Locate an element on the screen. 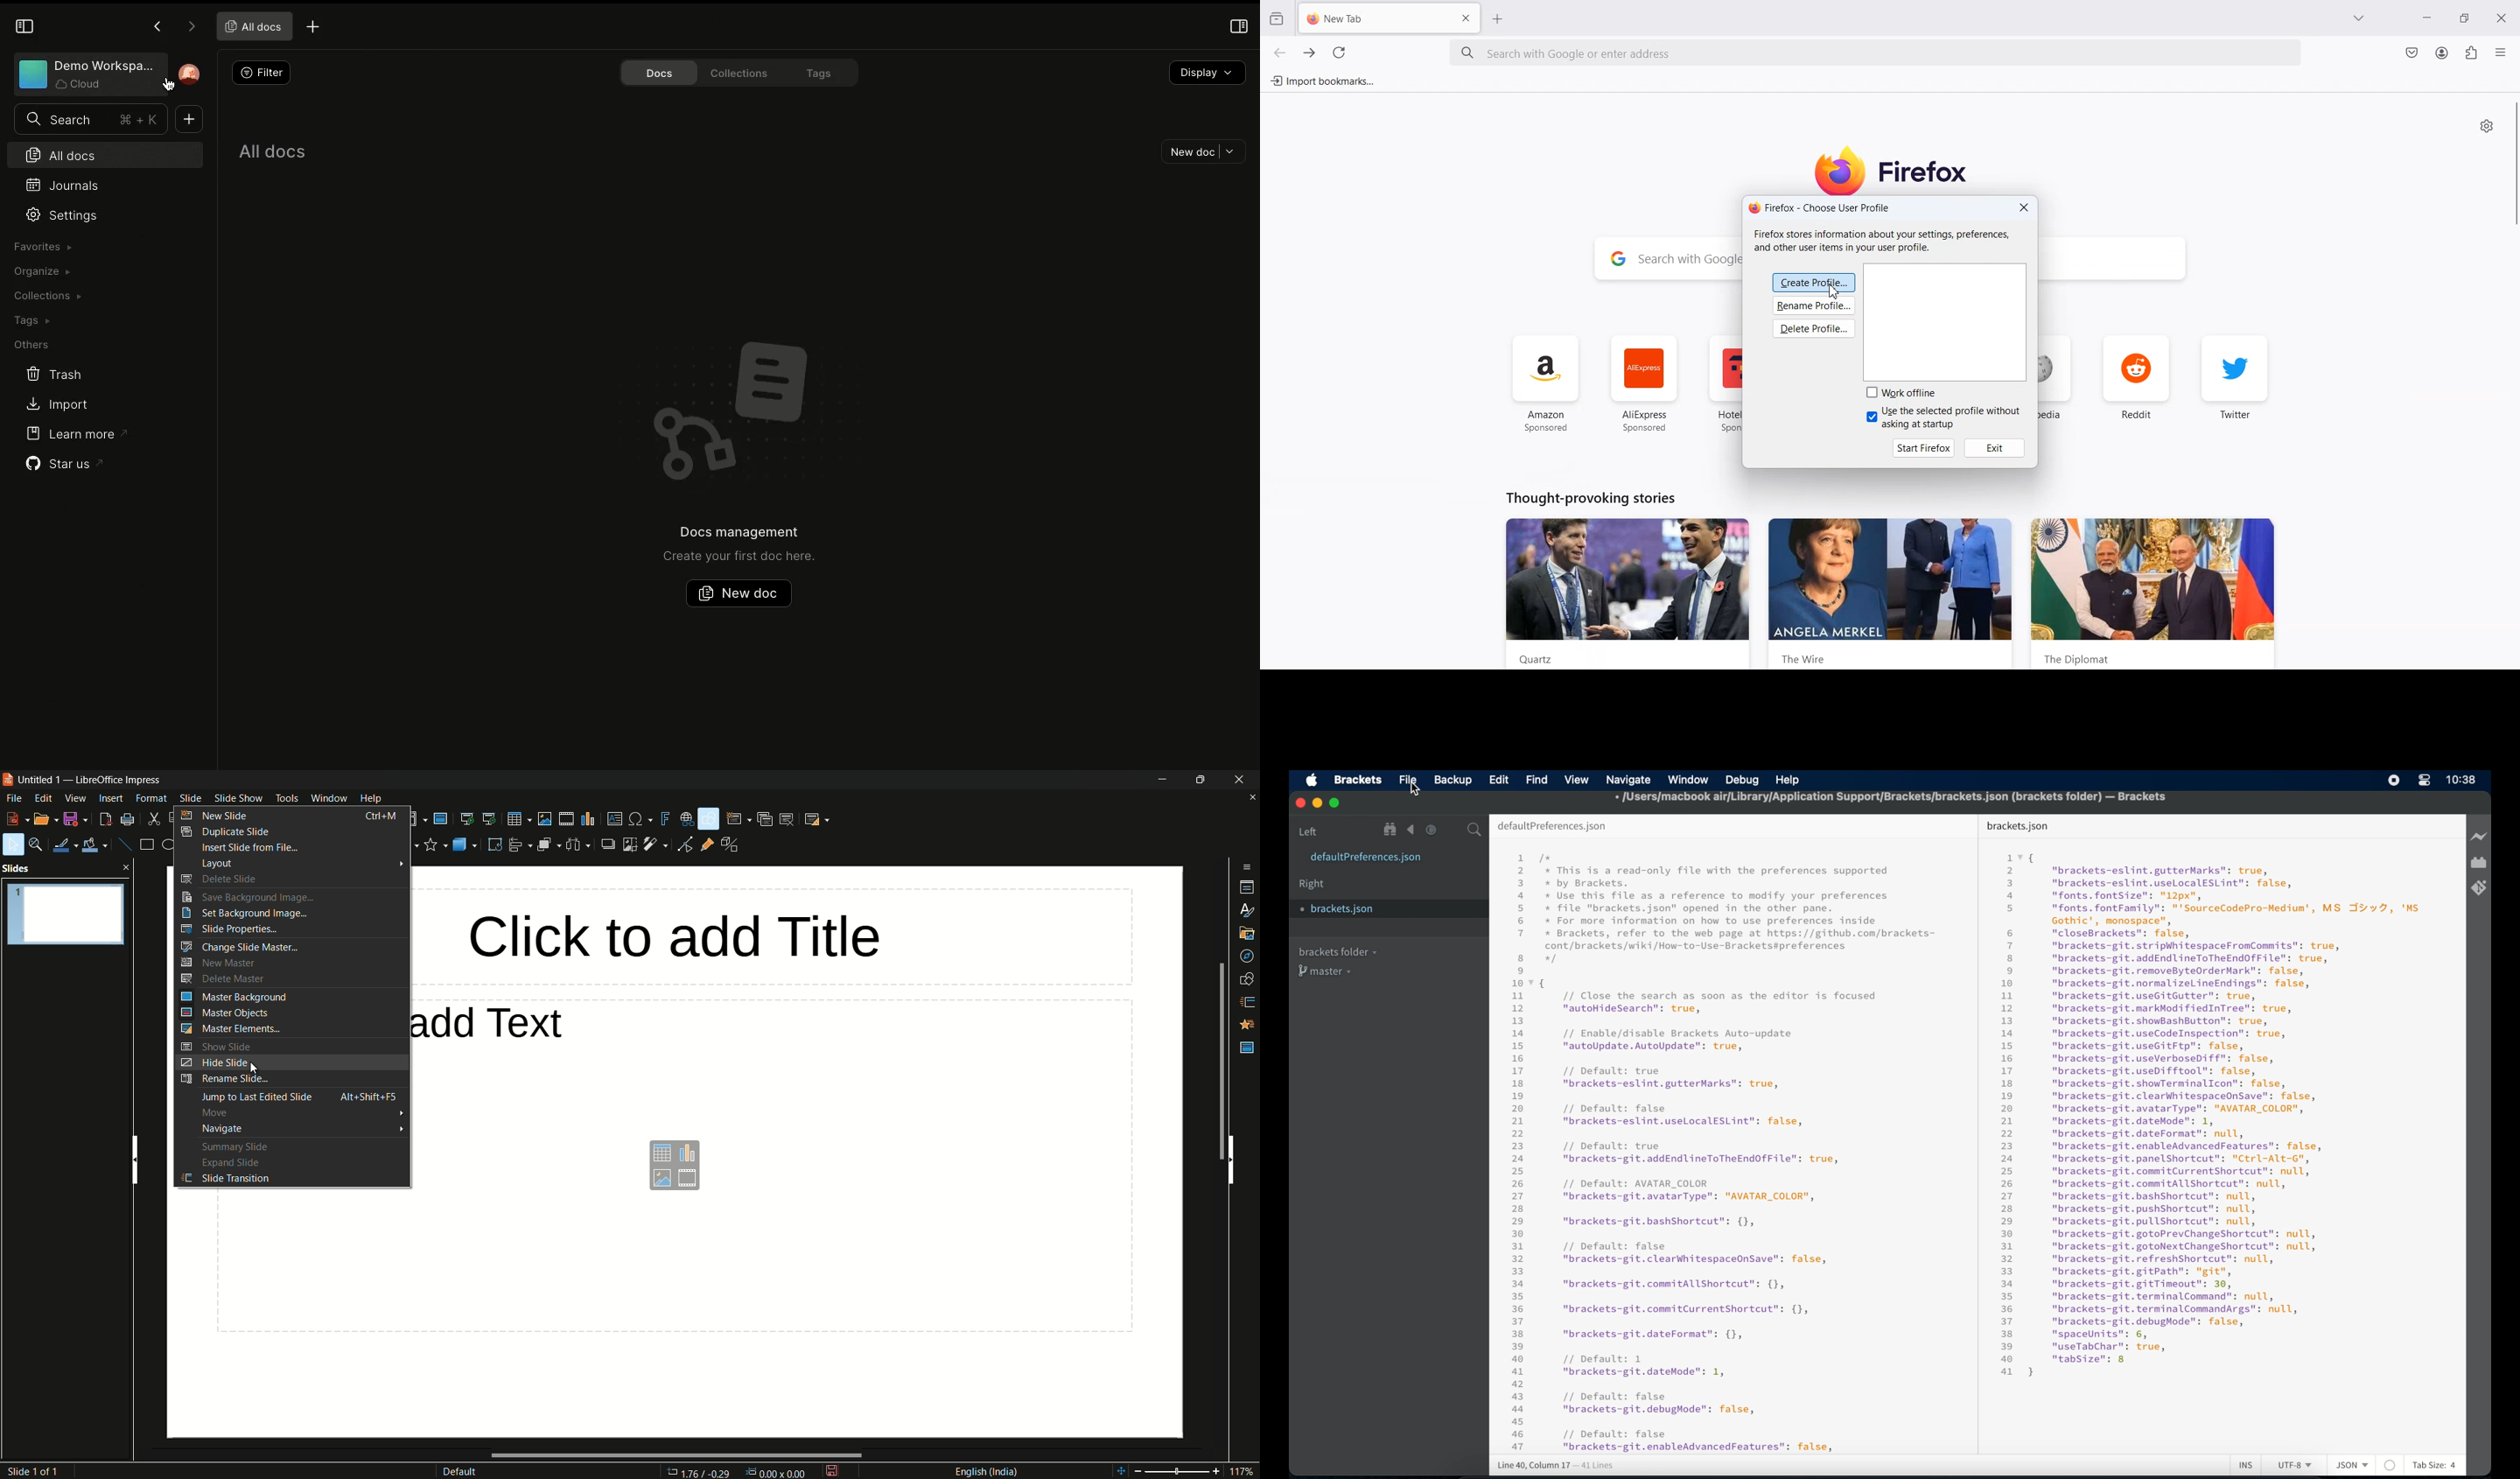 The image size is (2520, 1484). window is located at coordinates (1689, 780).